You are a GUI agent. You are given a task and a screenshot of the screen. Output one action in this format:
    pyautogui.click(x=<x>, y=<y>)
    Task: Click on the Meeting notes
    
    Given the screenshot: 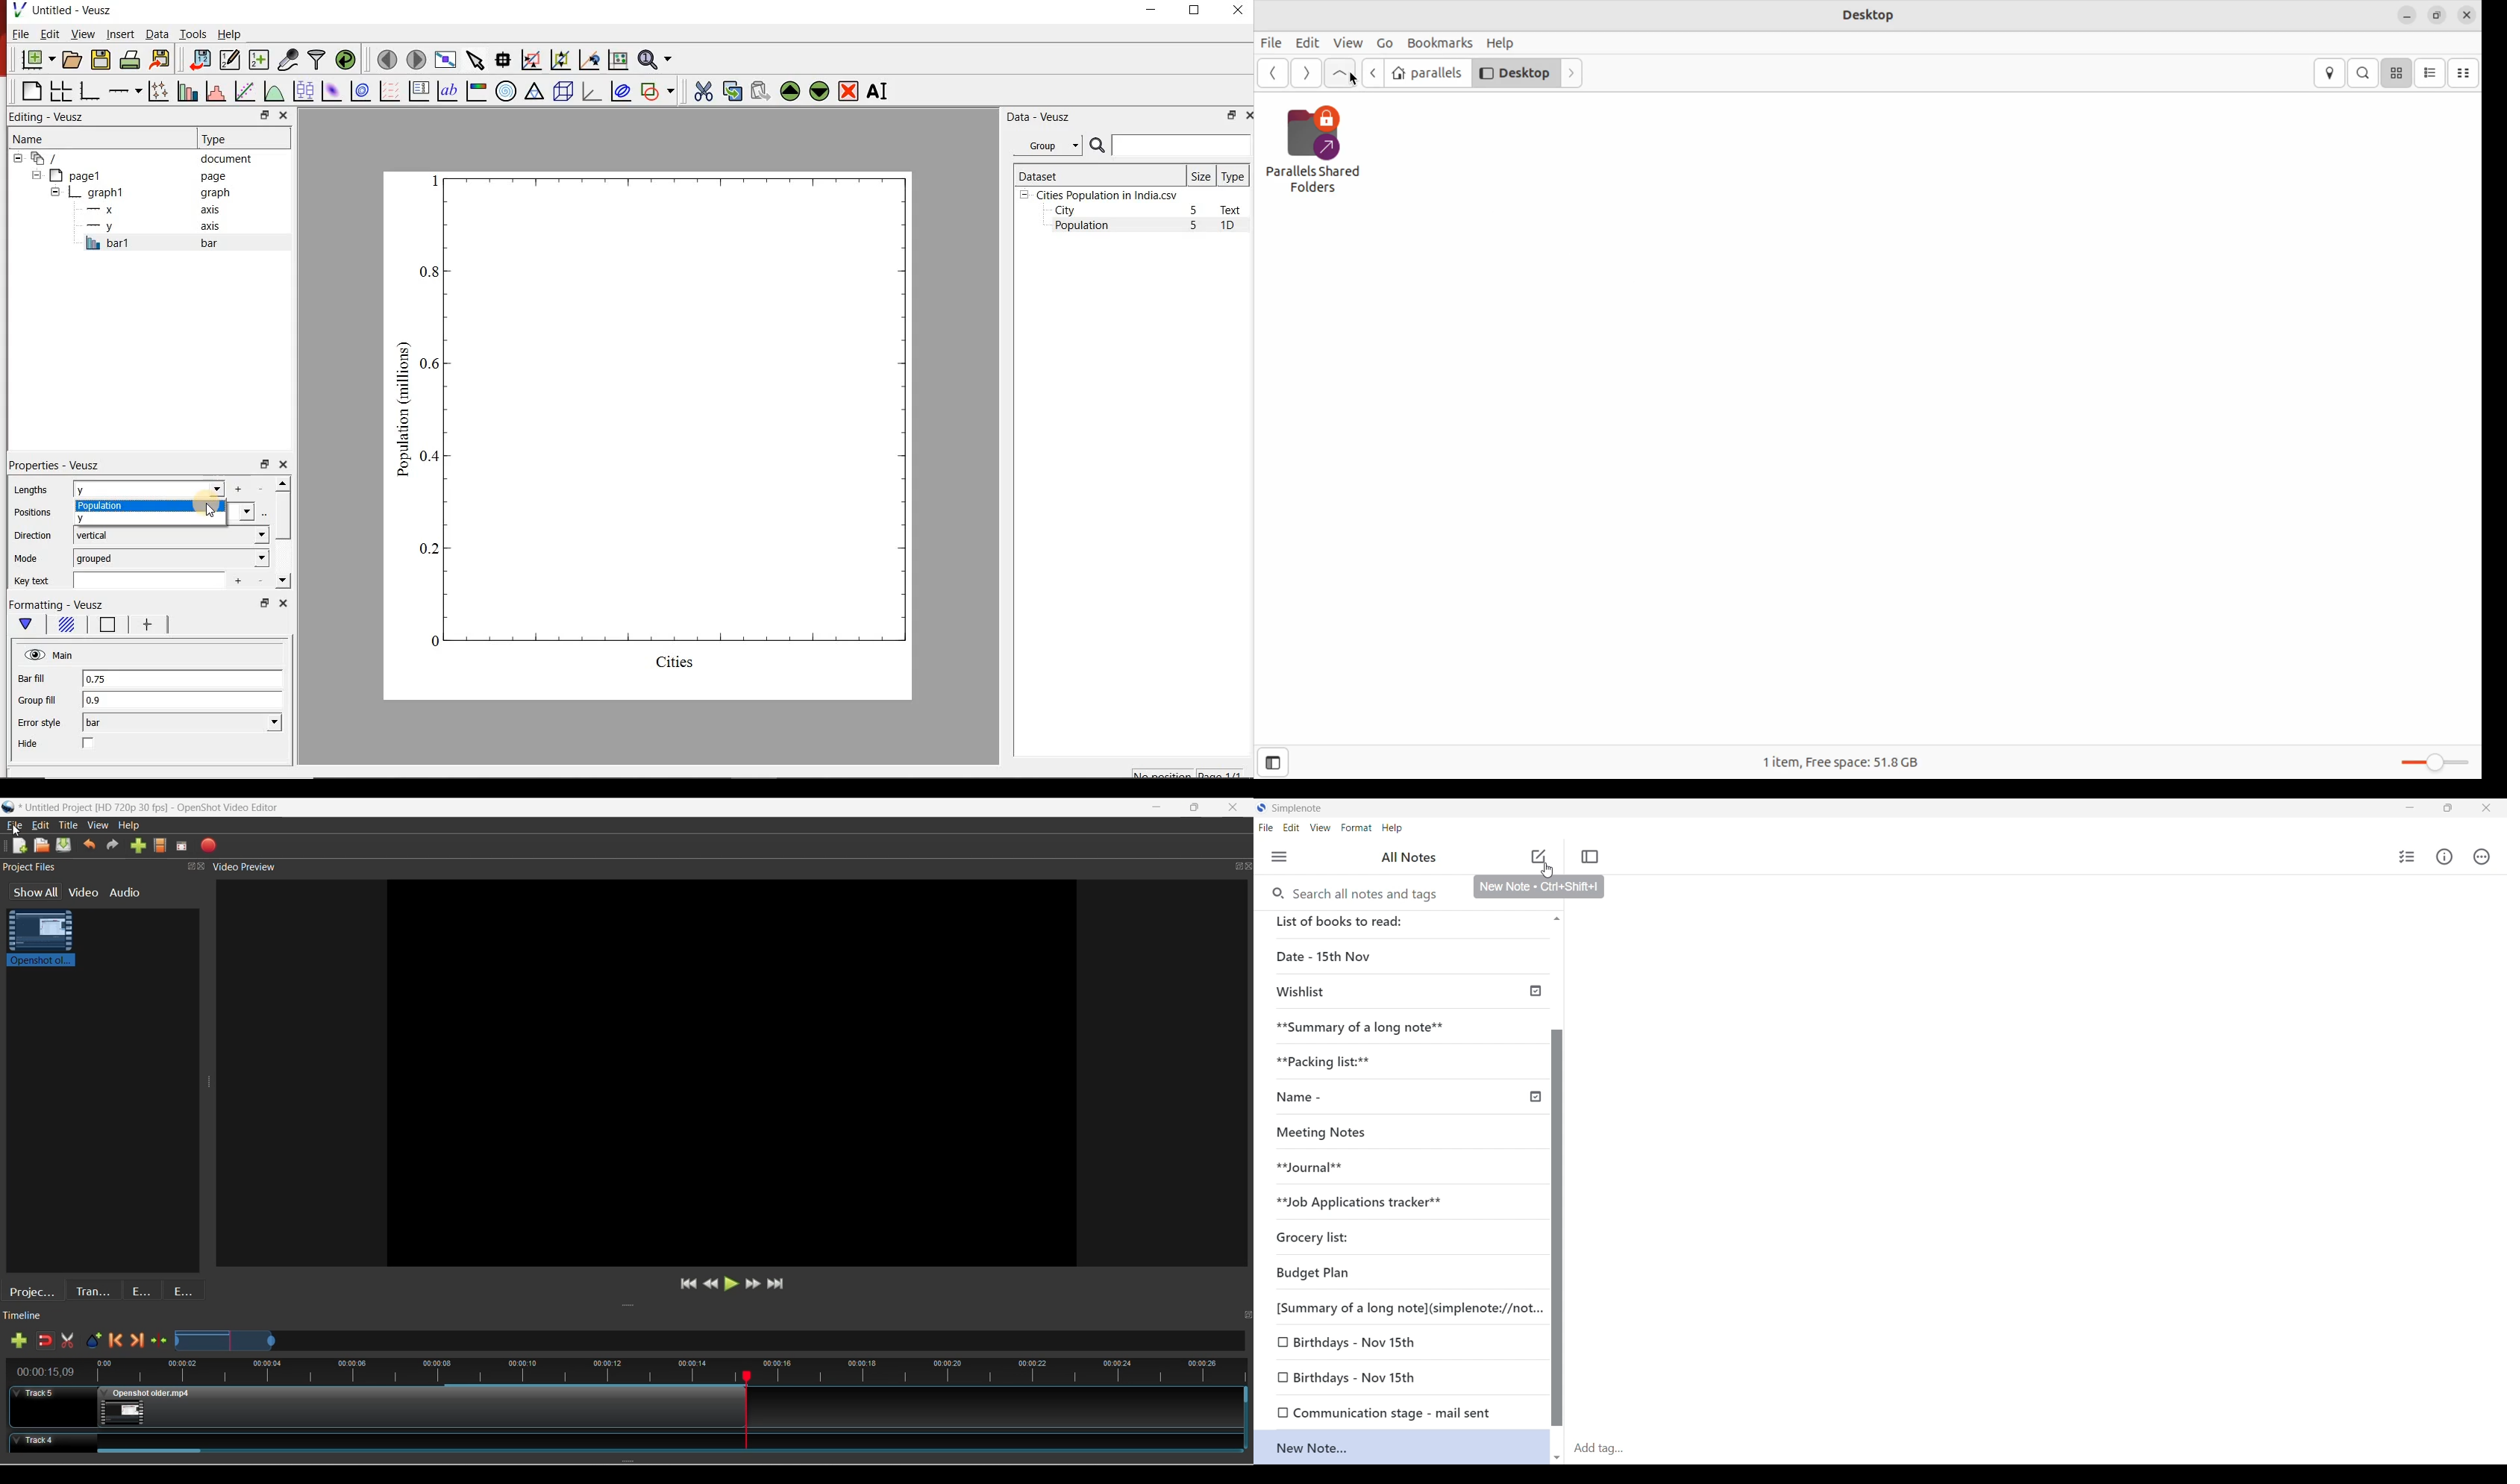 What is the action you would take?
    pyautogui.click(x=1396, y=1134)
    